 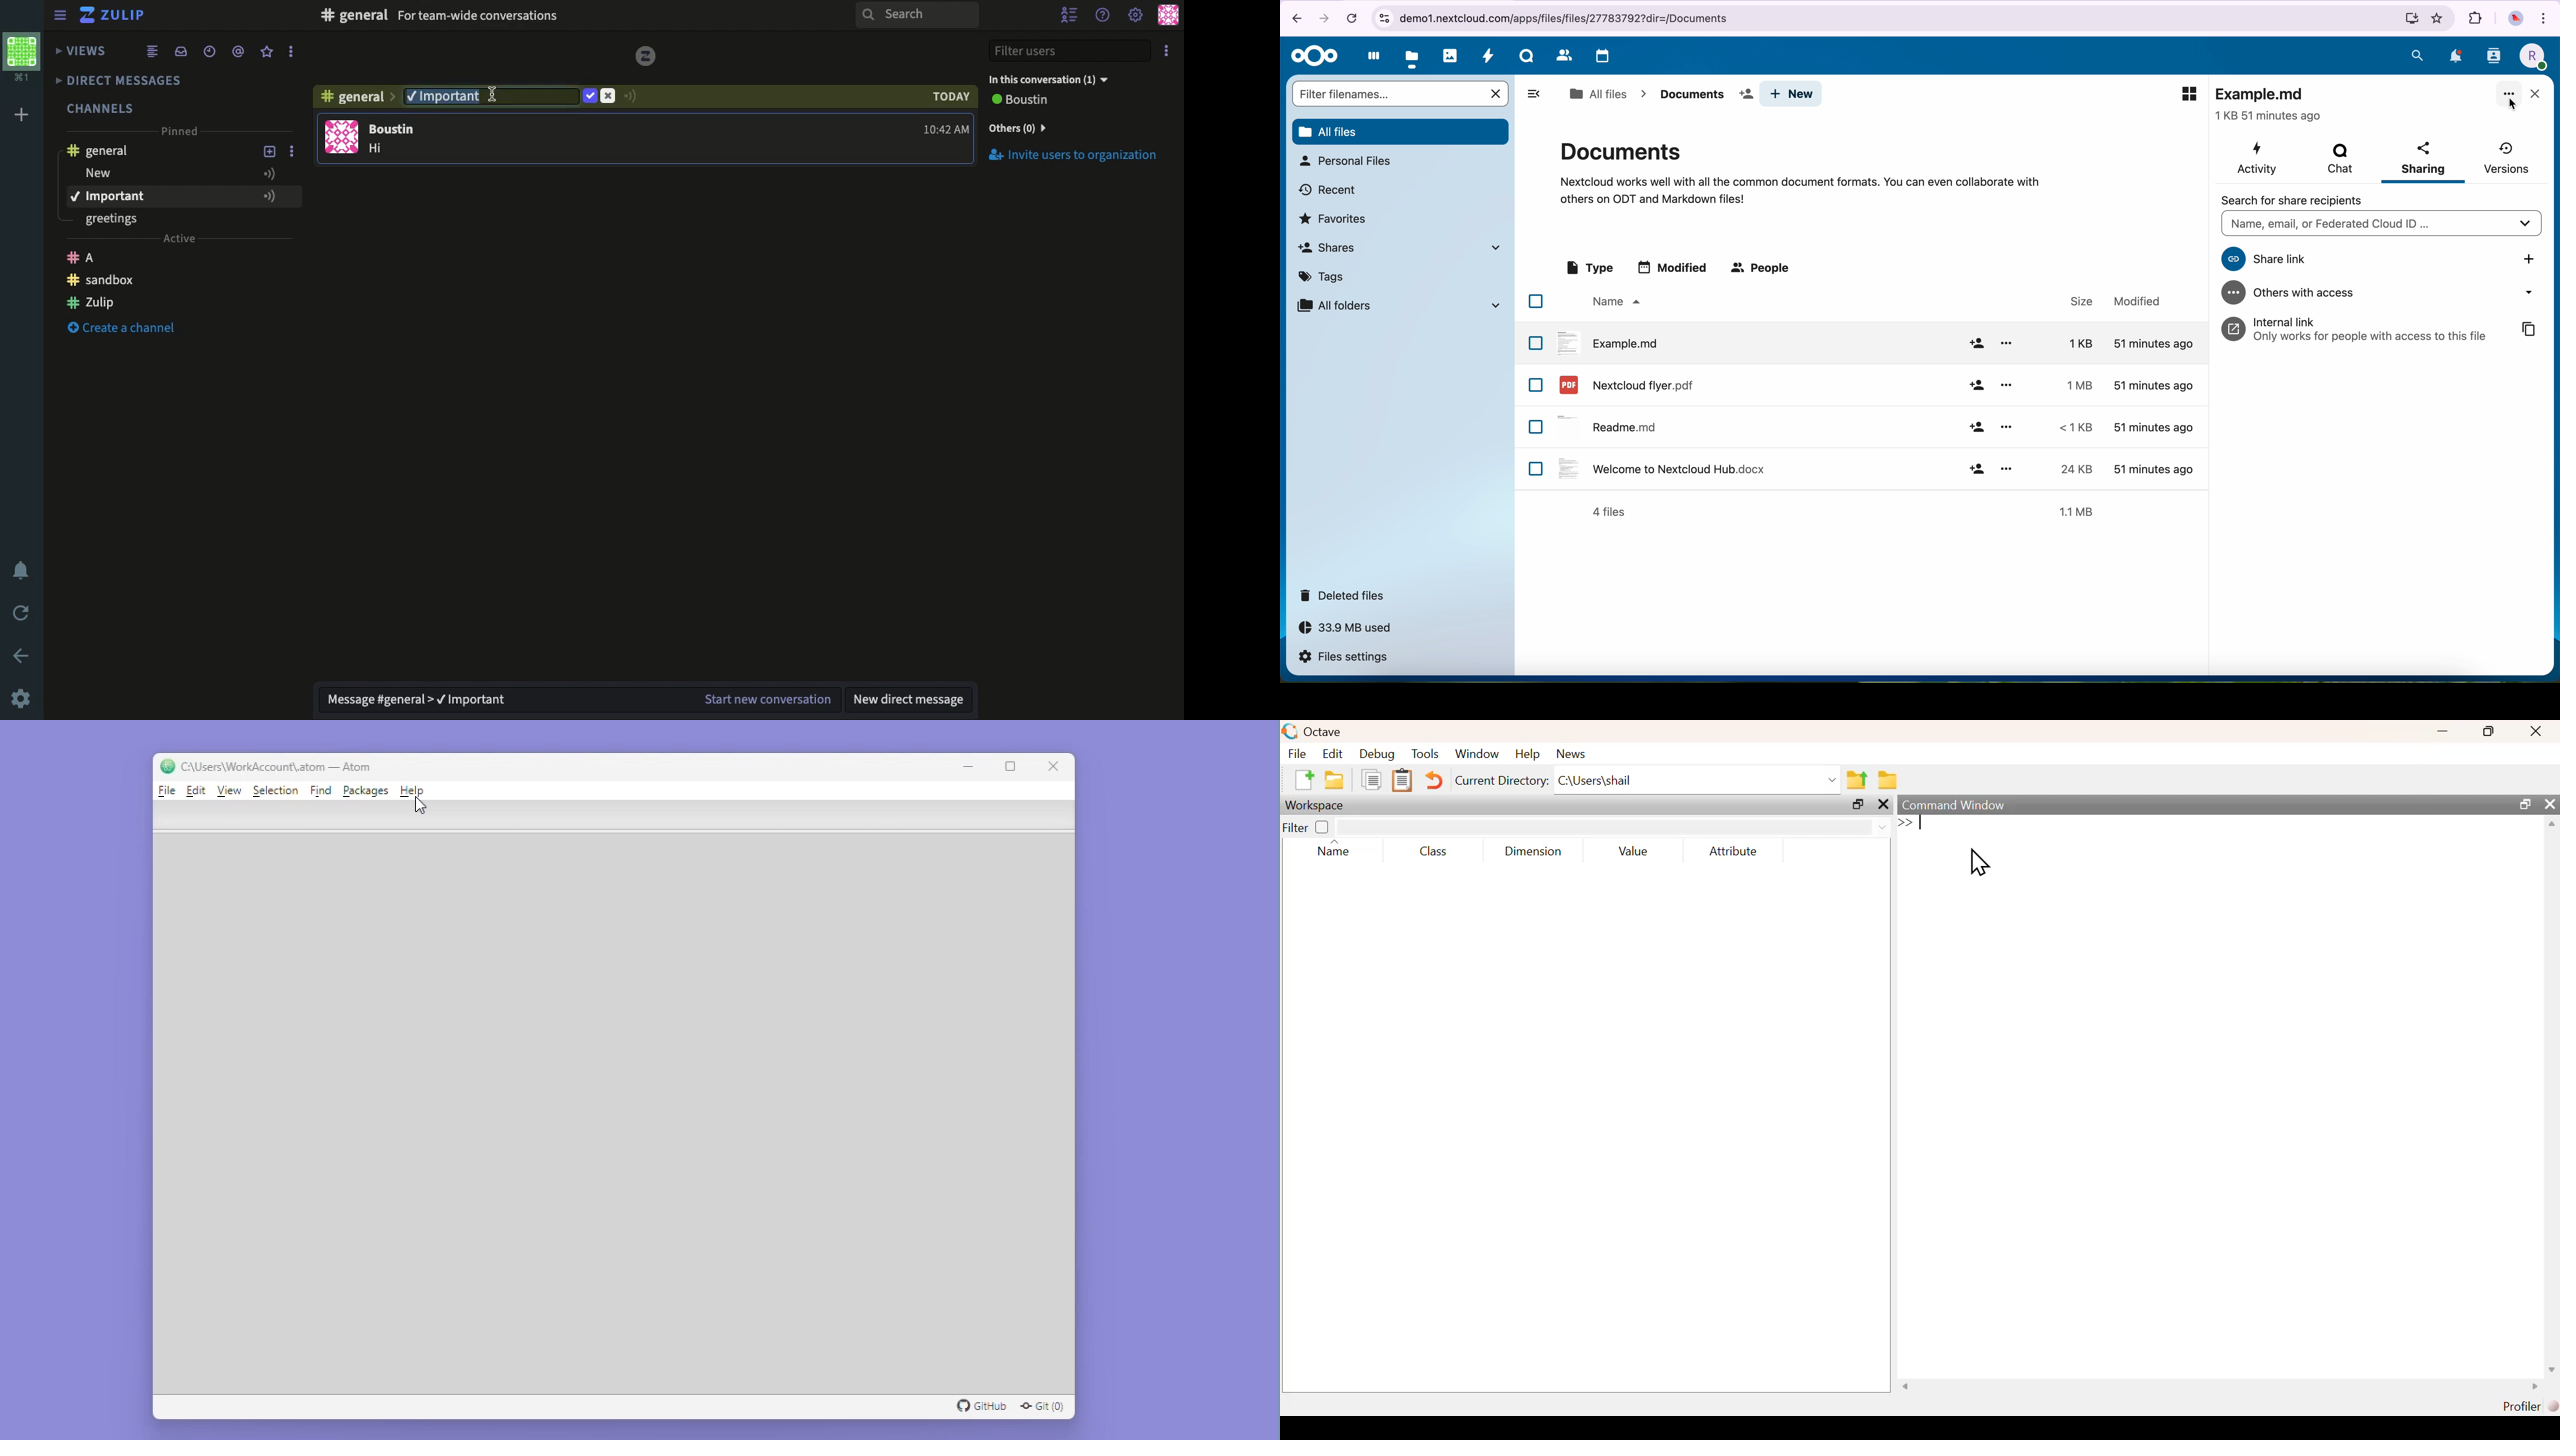 I want to click on size, so click(x=2071, y=469).